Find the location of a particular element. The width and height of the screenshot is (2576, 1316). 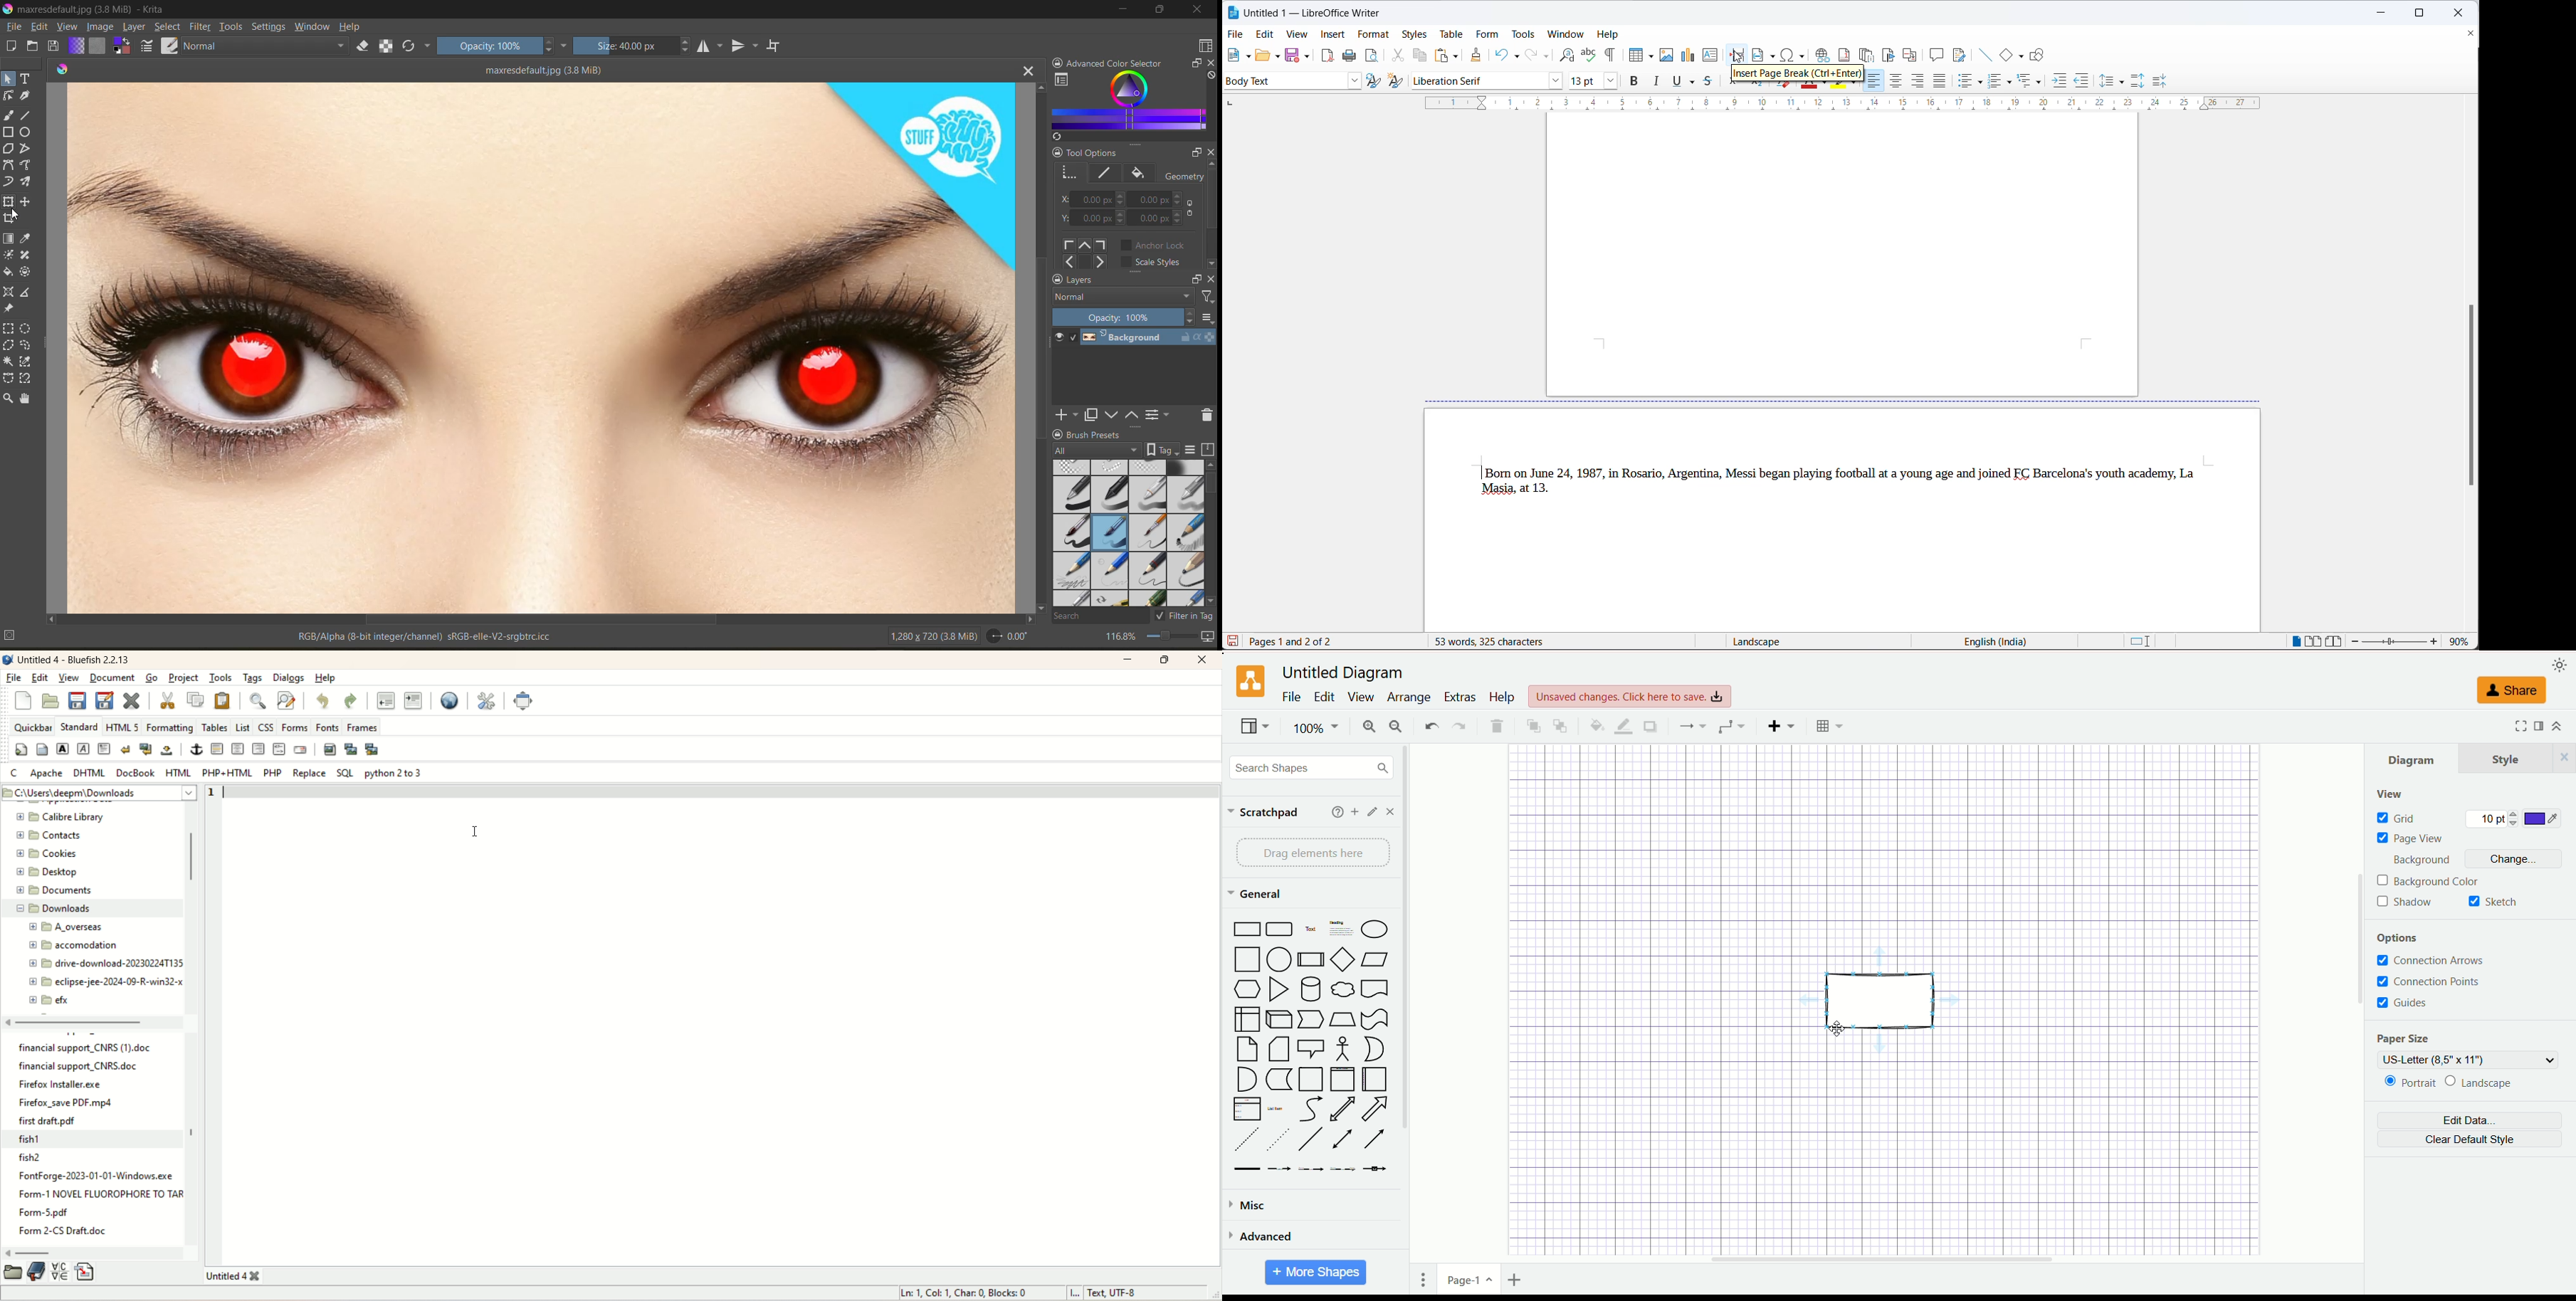

page break is located at coordinates (1844, 401).